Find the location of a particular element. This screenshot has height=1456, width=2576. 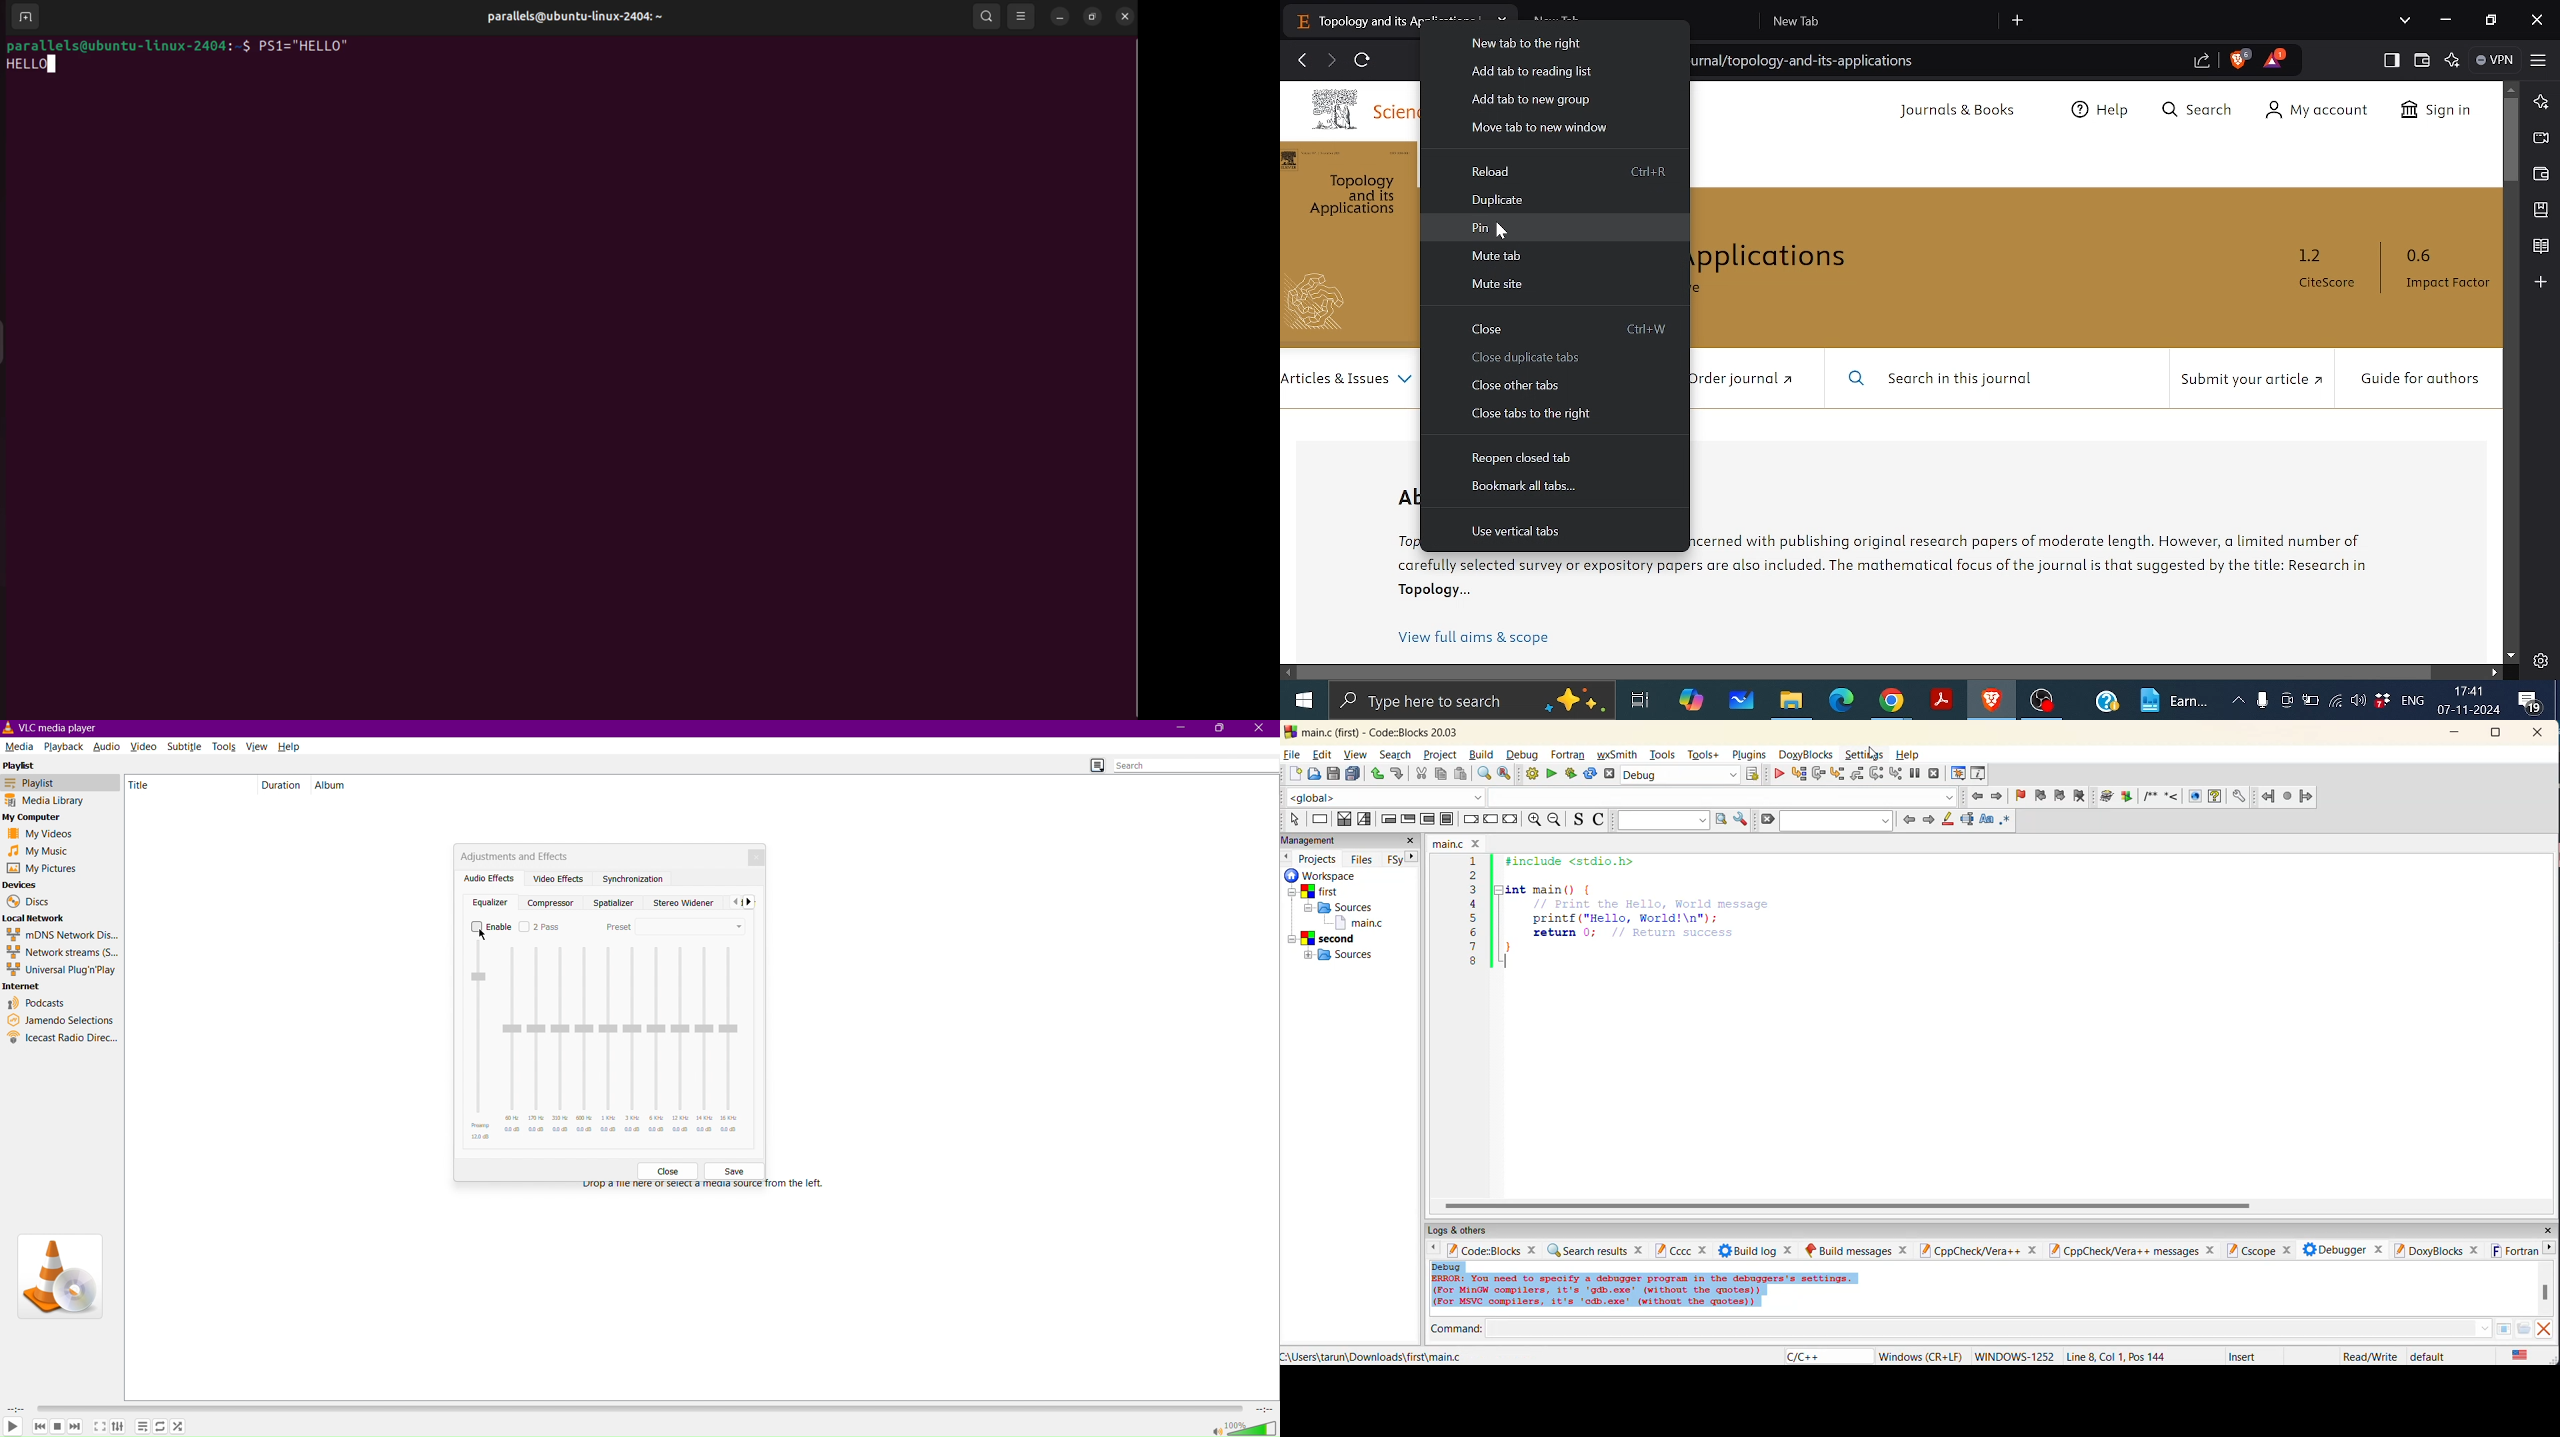

Jump back is located at coordinates (2266, 797).